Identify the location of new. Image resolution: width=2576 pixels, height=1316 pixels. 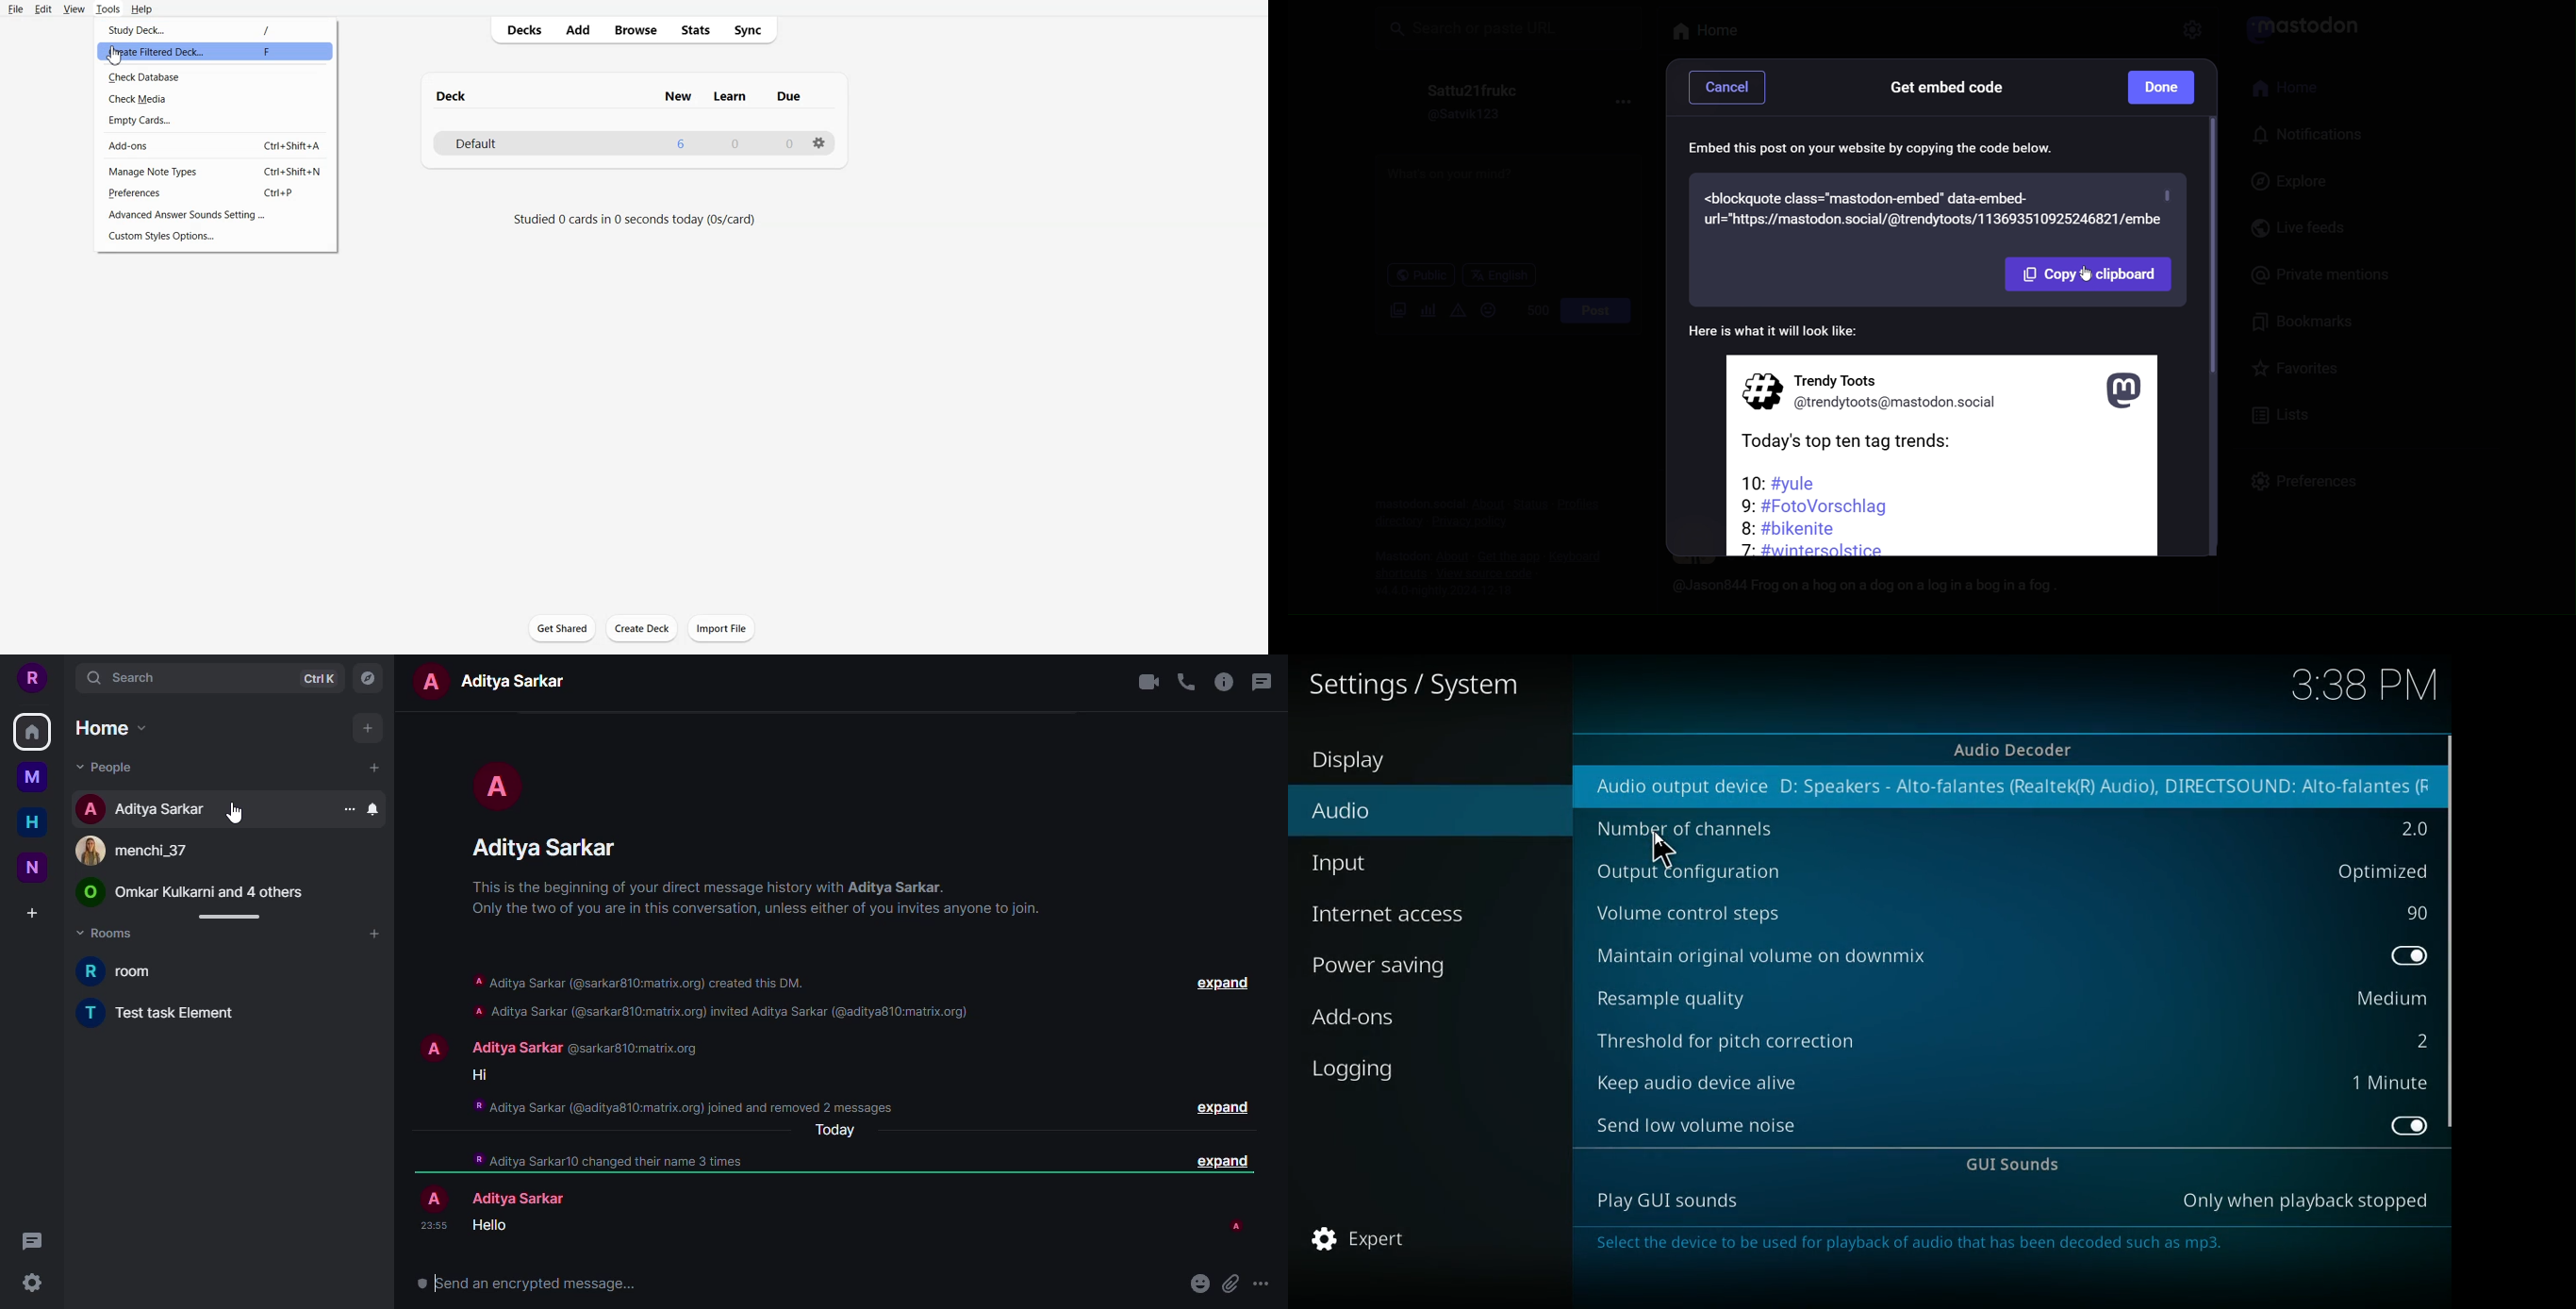
(31, 868).